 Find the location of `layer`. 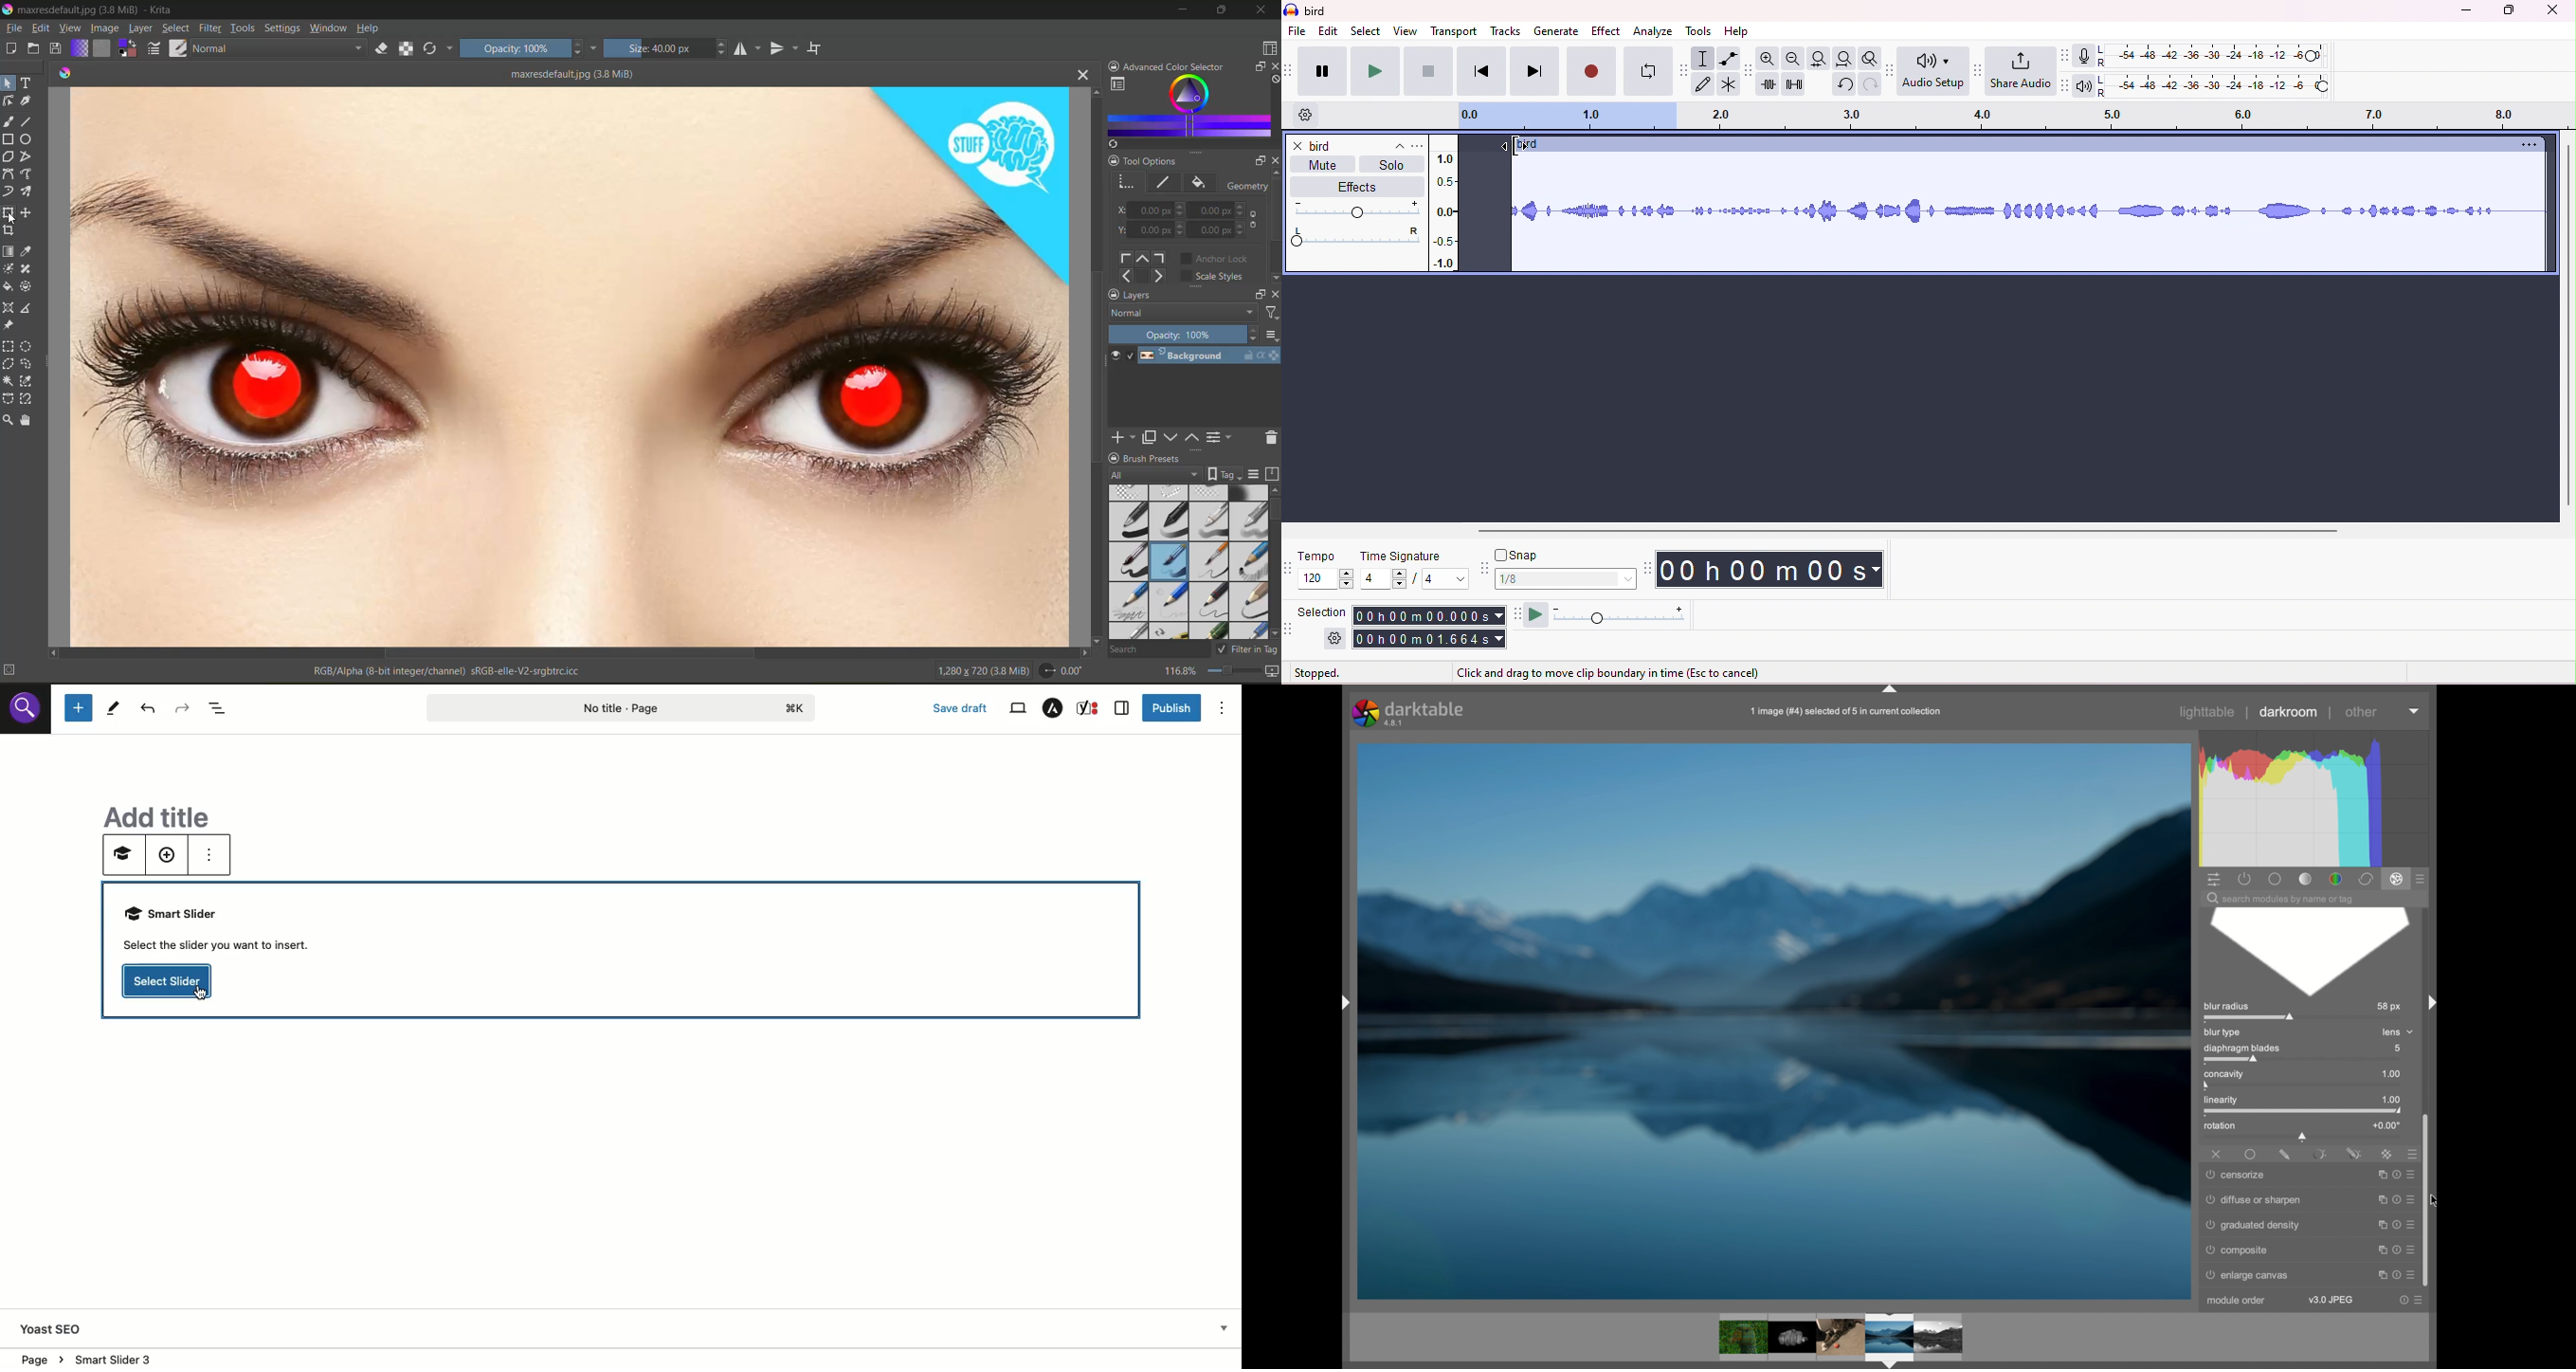

layer is located at coordinates (1212, 356).